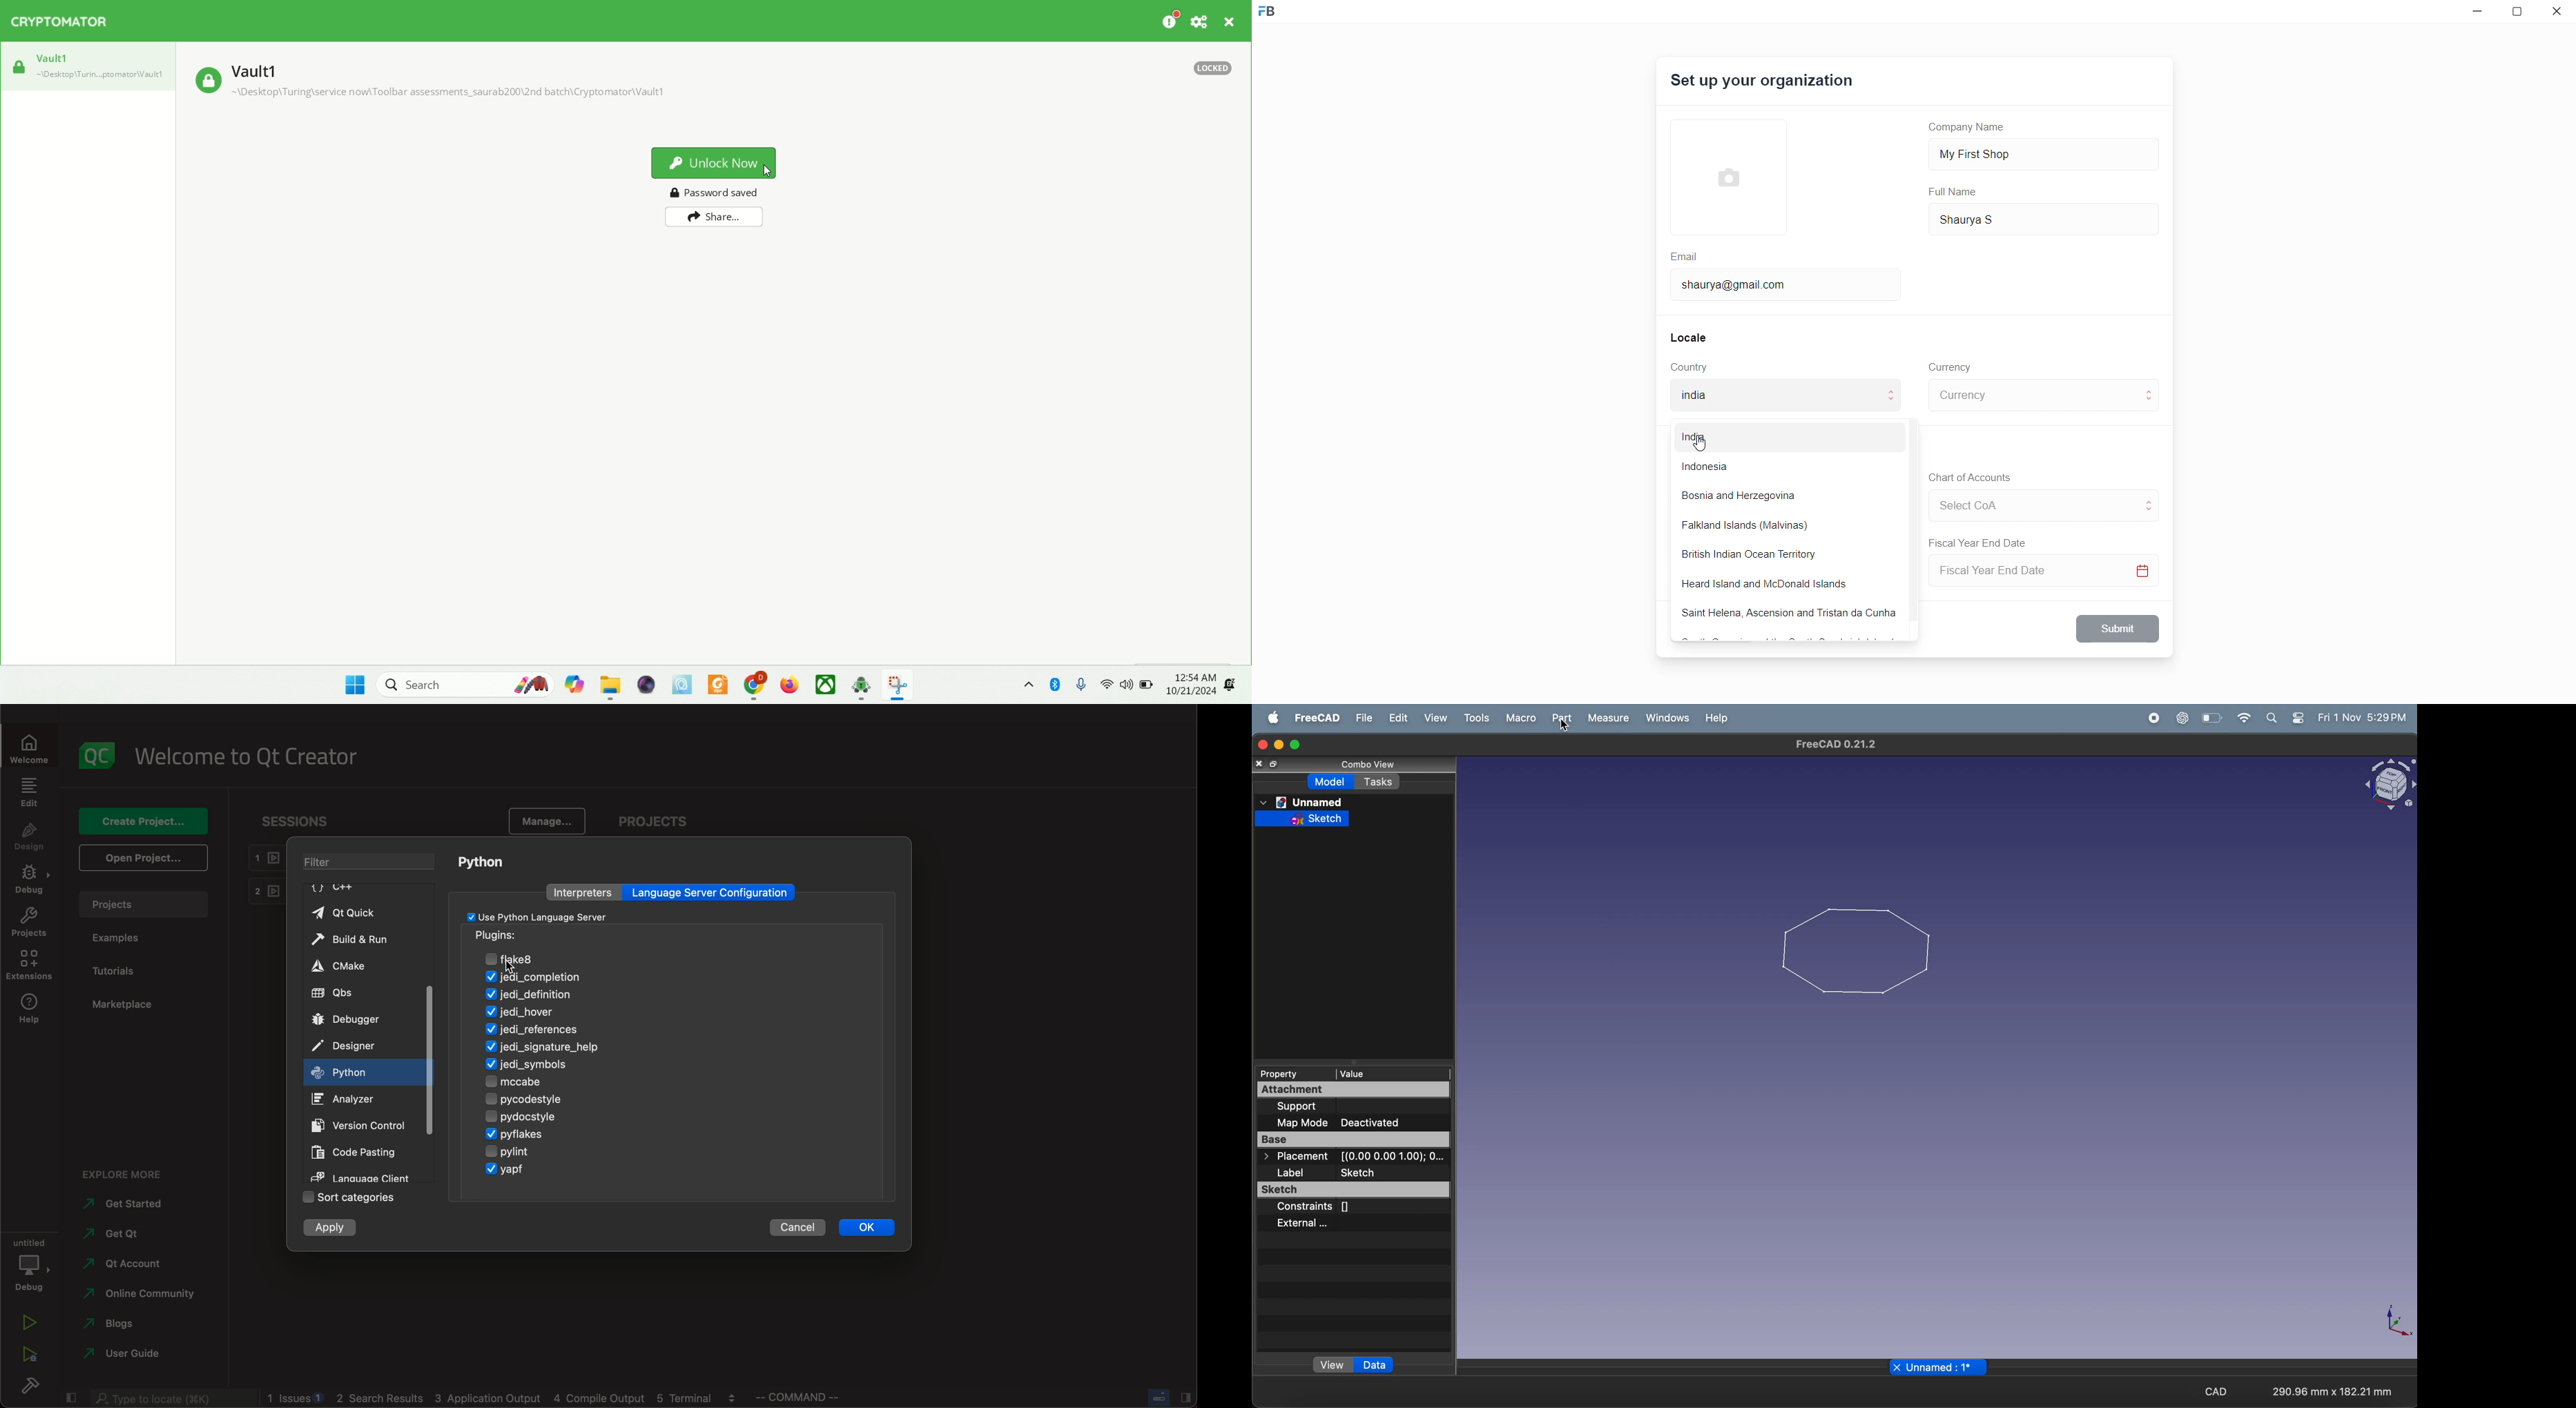 The image size is (2576, 1428). I want to click on Country, so click(1692, 367).